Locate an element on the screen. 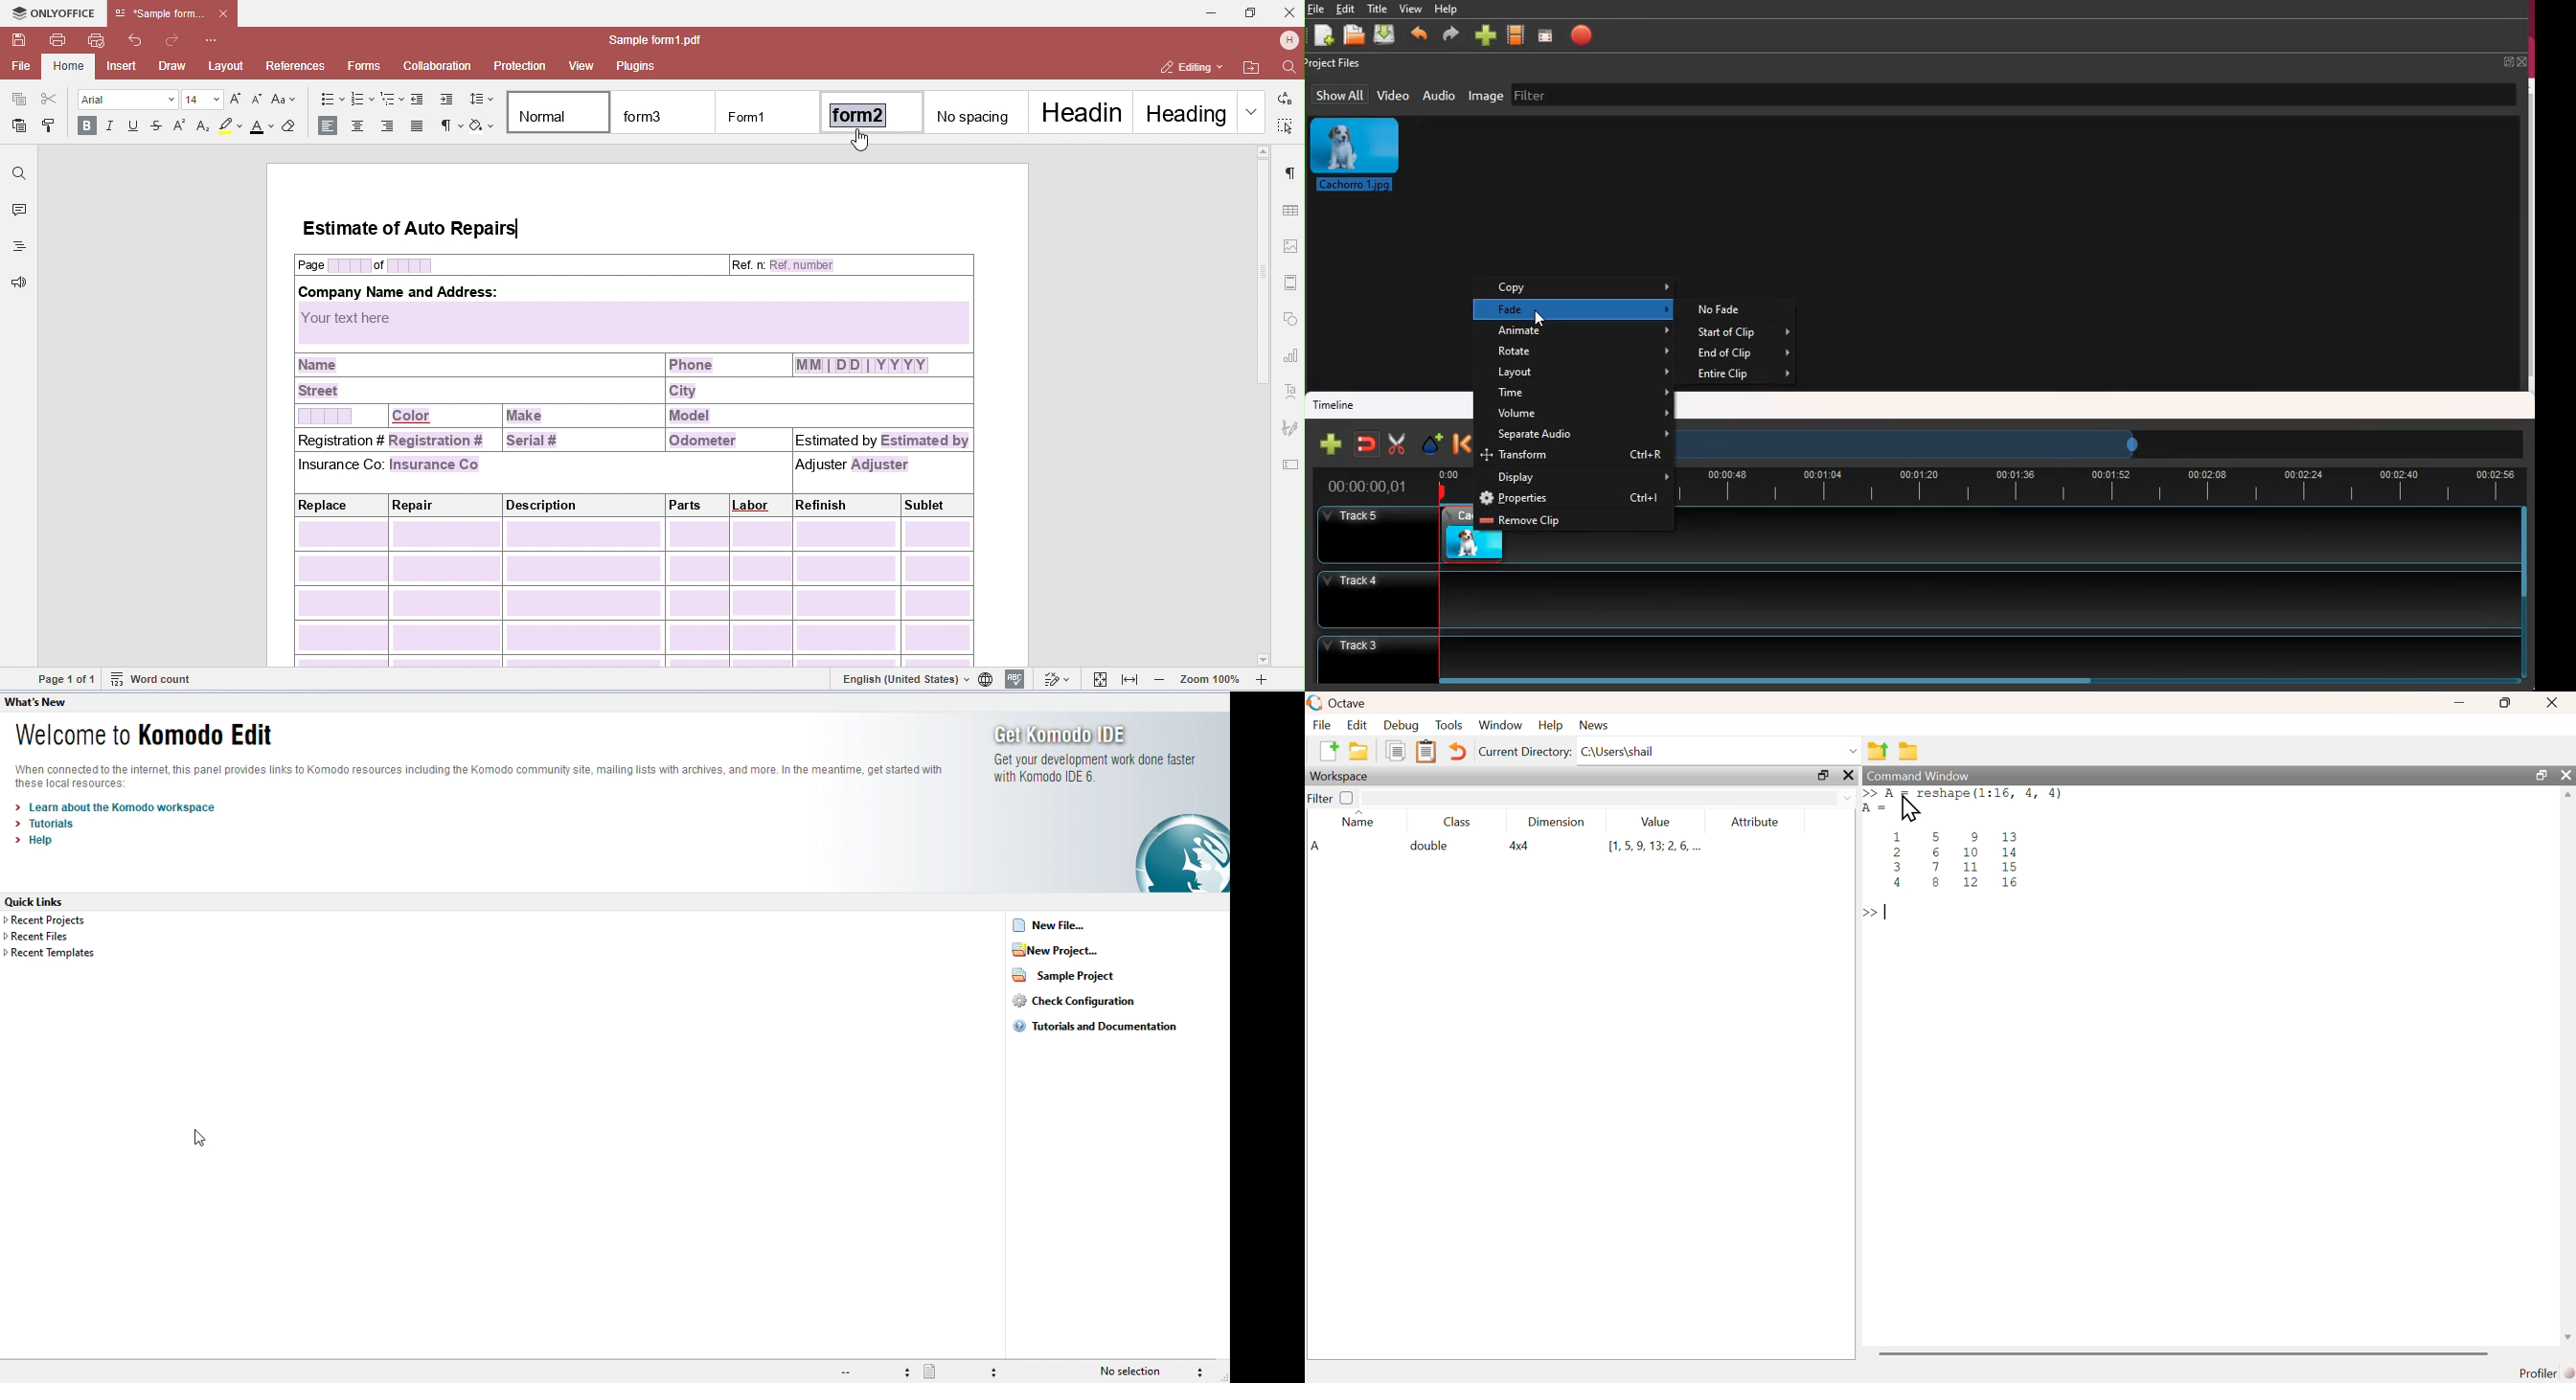  cursor is located at coordinates (1911, 811).